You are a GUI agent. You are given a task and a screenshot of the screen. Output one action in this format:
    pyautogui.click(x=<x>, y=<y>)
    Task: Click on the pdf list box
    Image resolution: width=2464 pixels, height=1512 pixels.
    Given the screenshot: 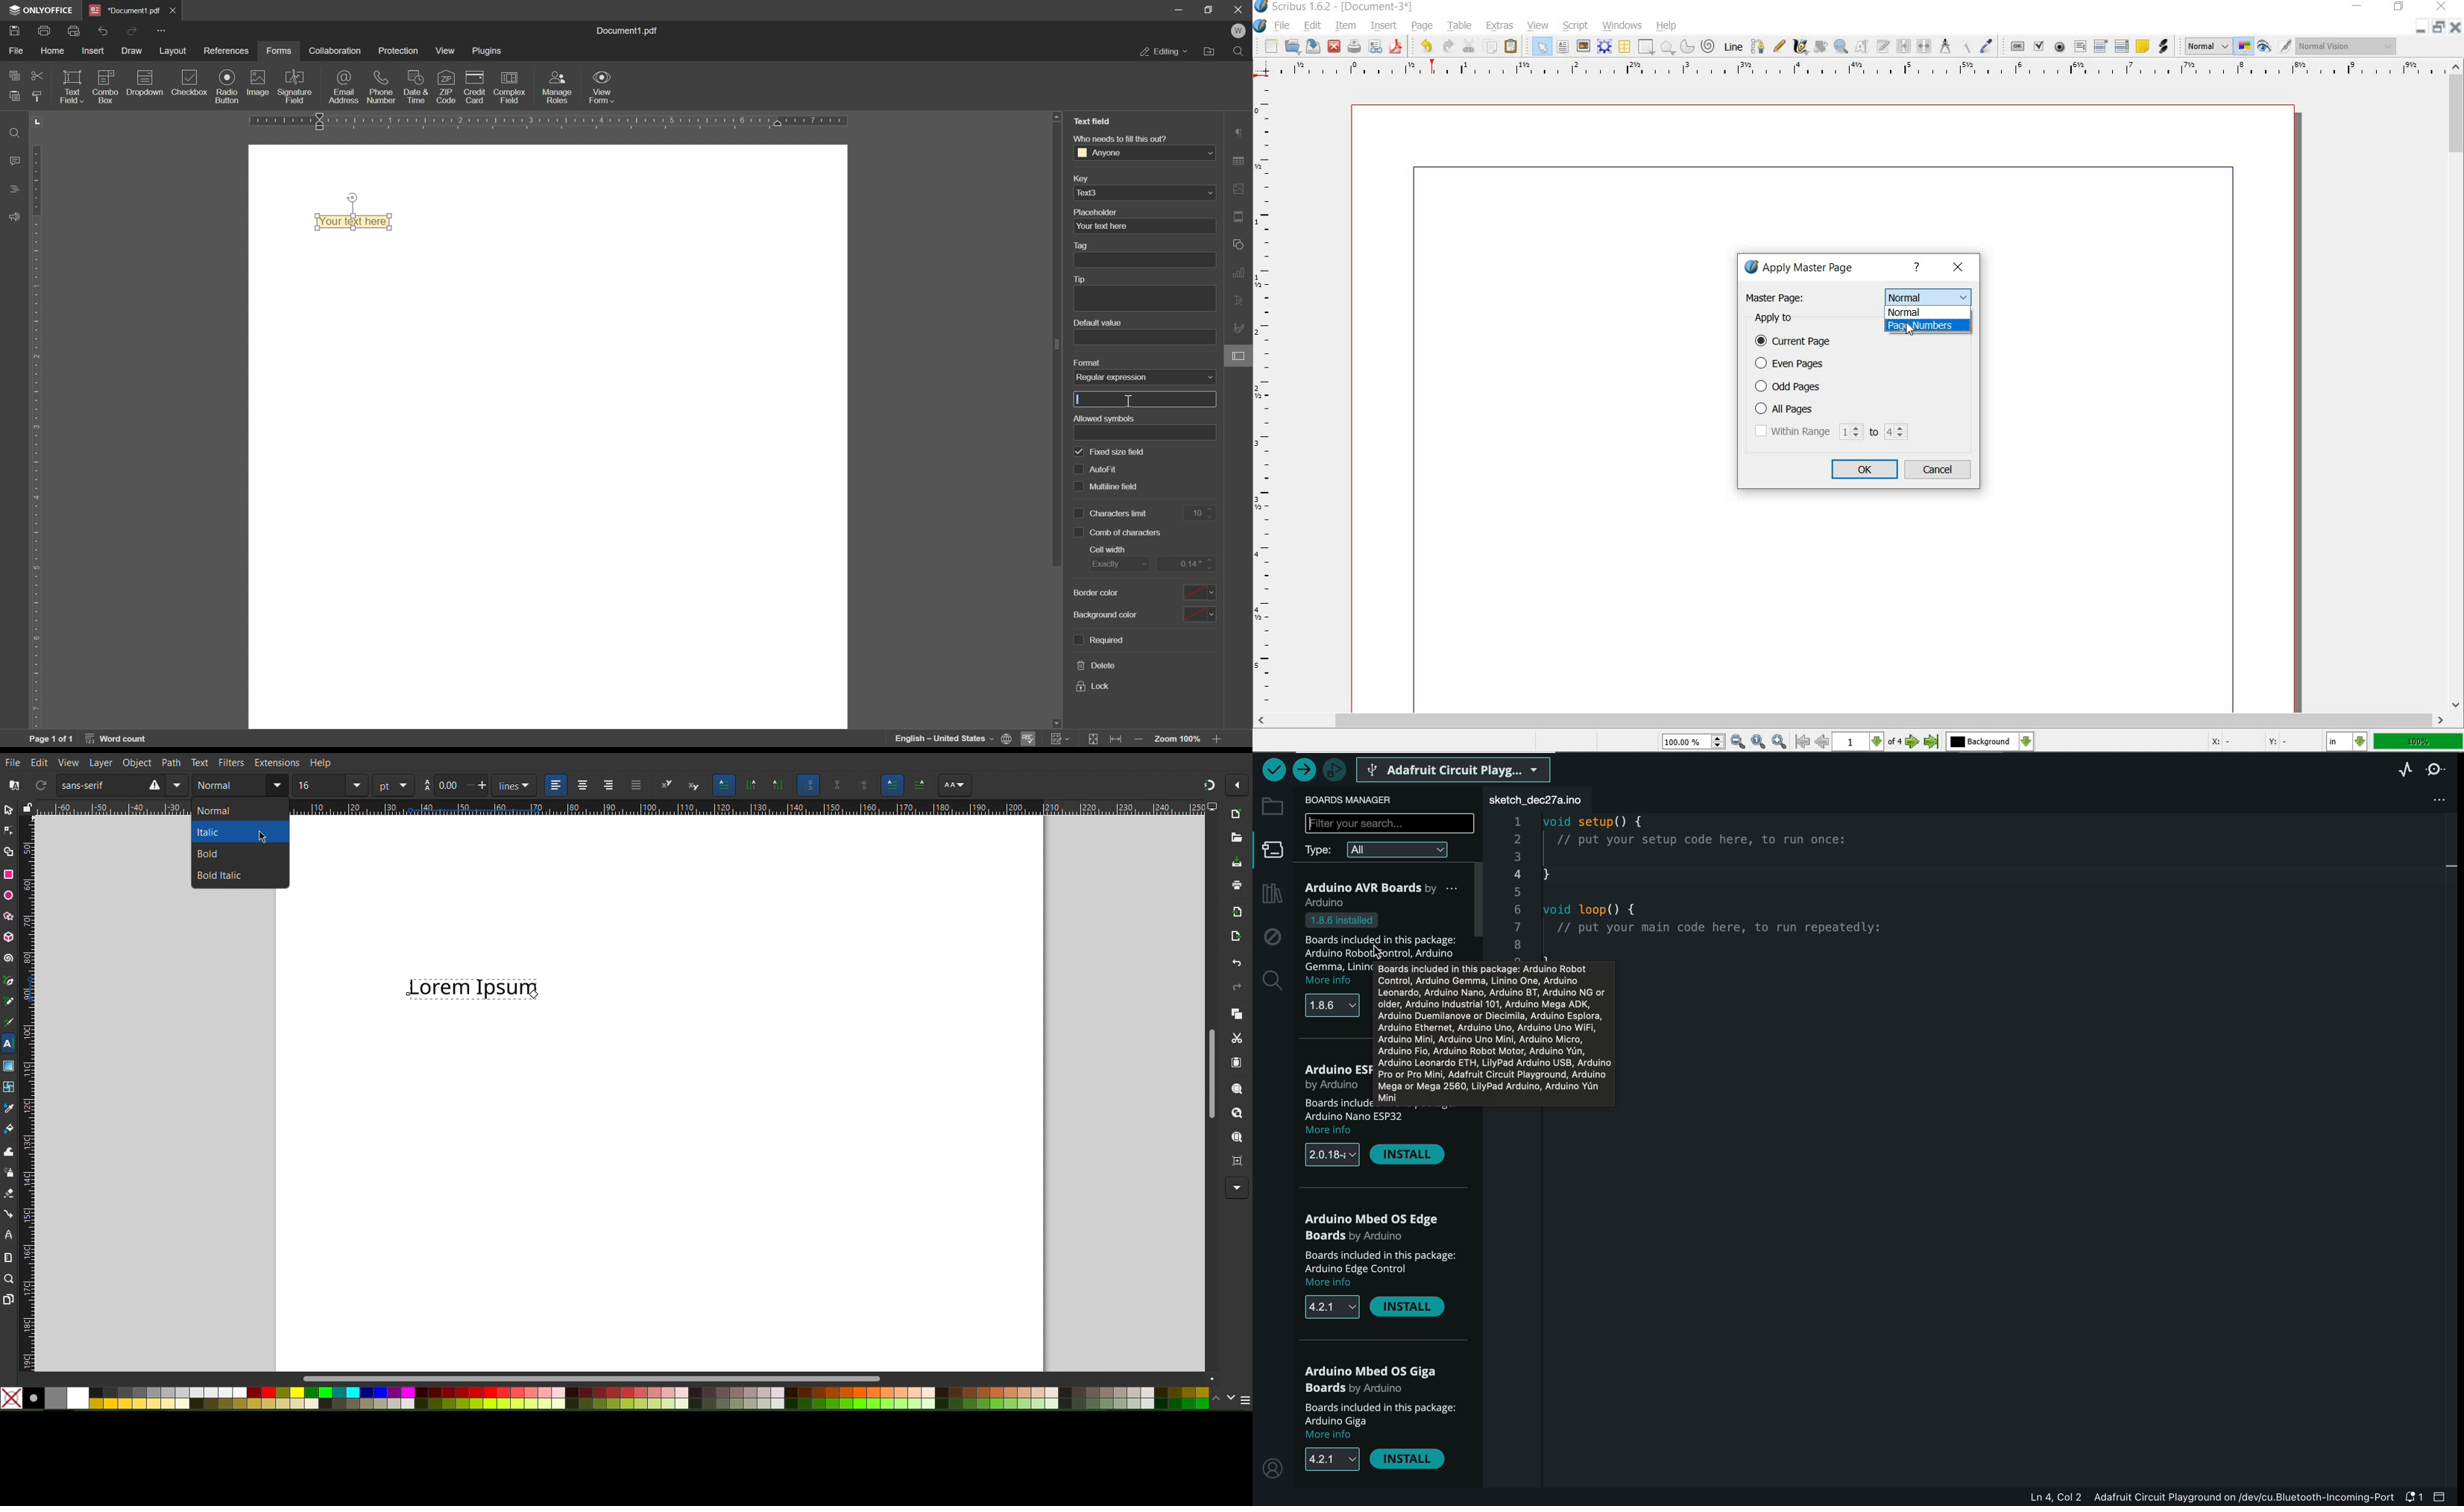 What is the action you would take?
    pyautogui.click(x=2123, y=45)
    